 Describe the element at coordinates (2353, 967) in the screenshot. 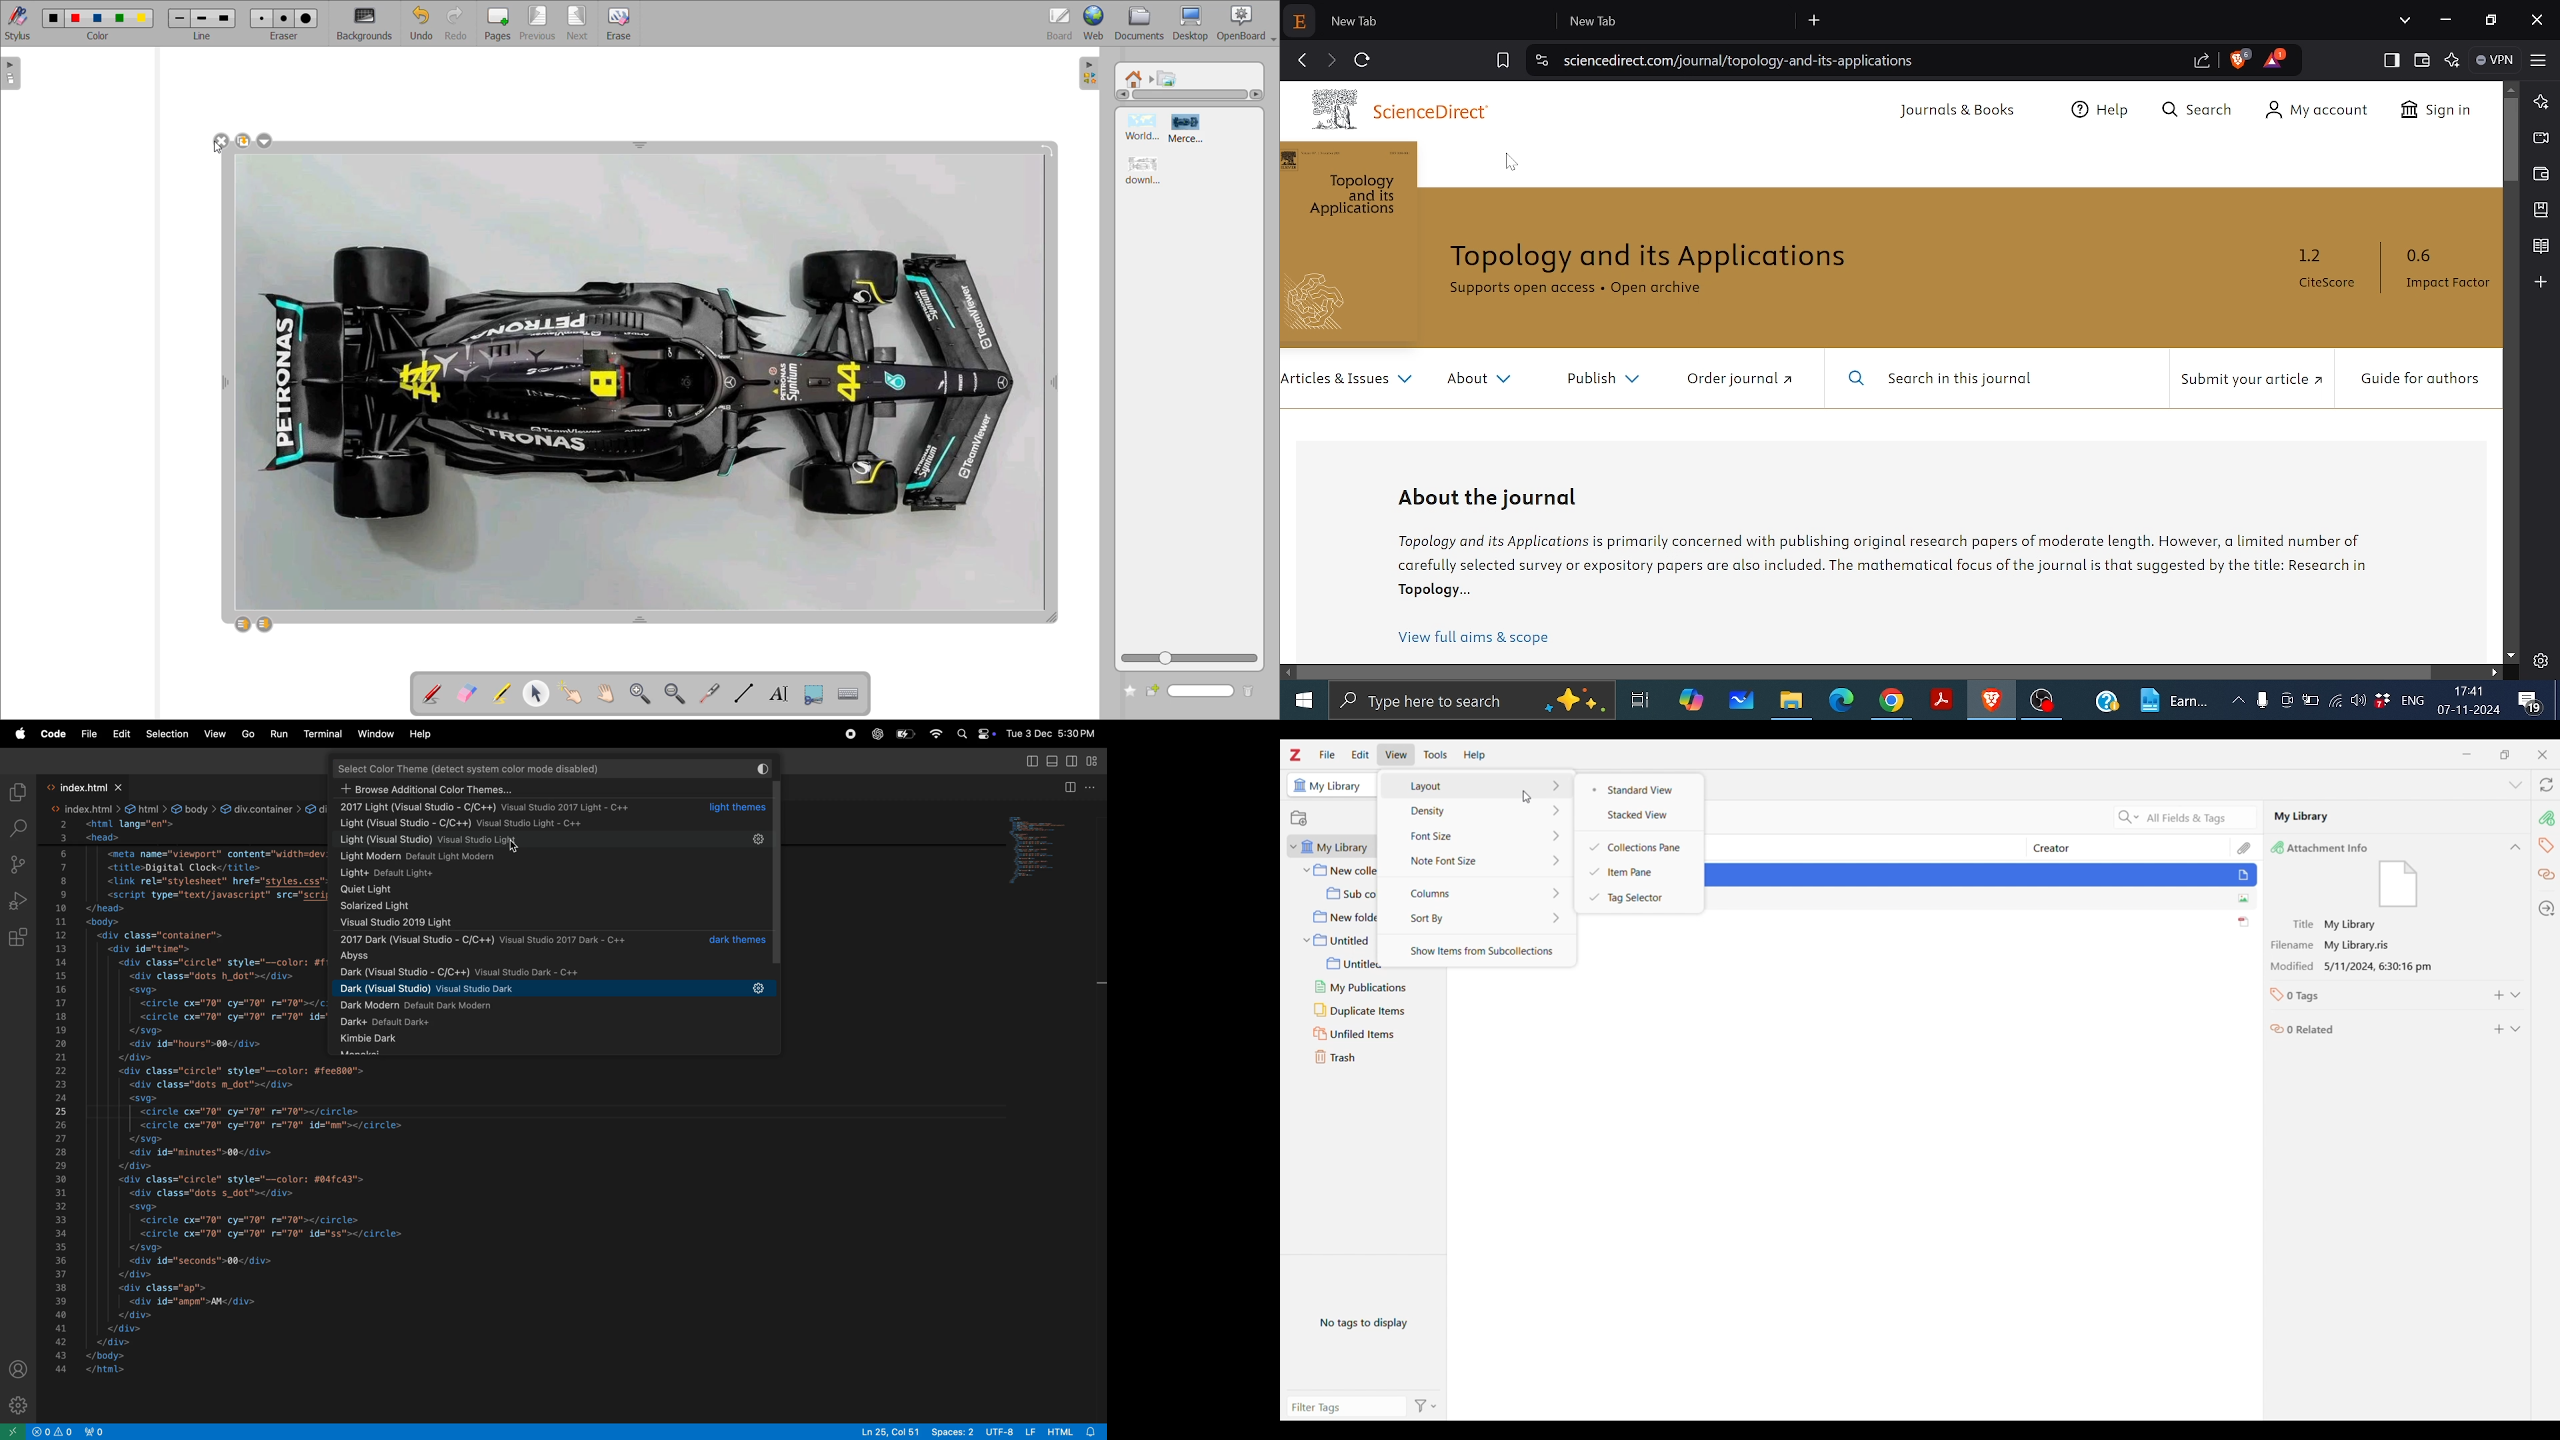

I see `Modification date and time of selected file` at that location.